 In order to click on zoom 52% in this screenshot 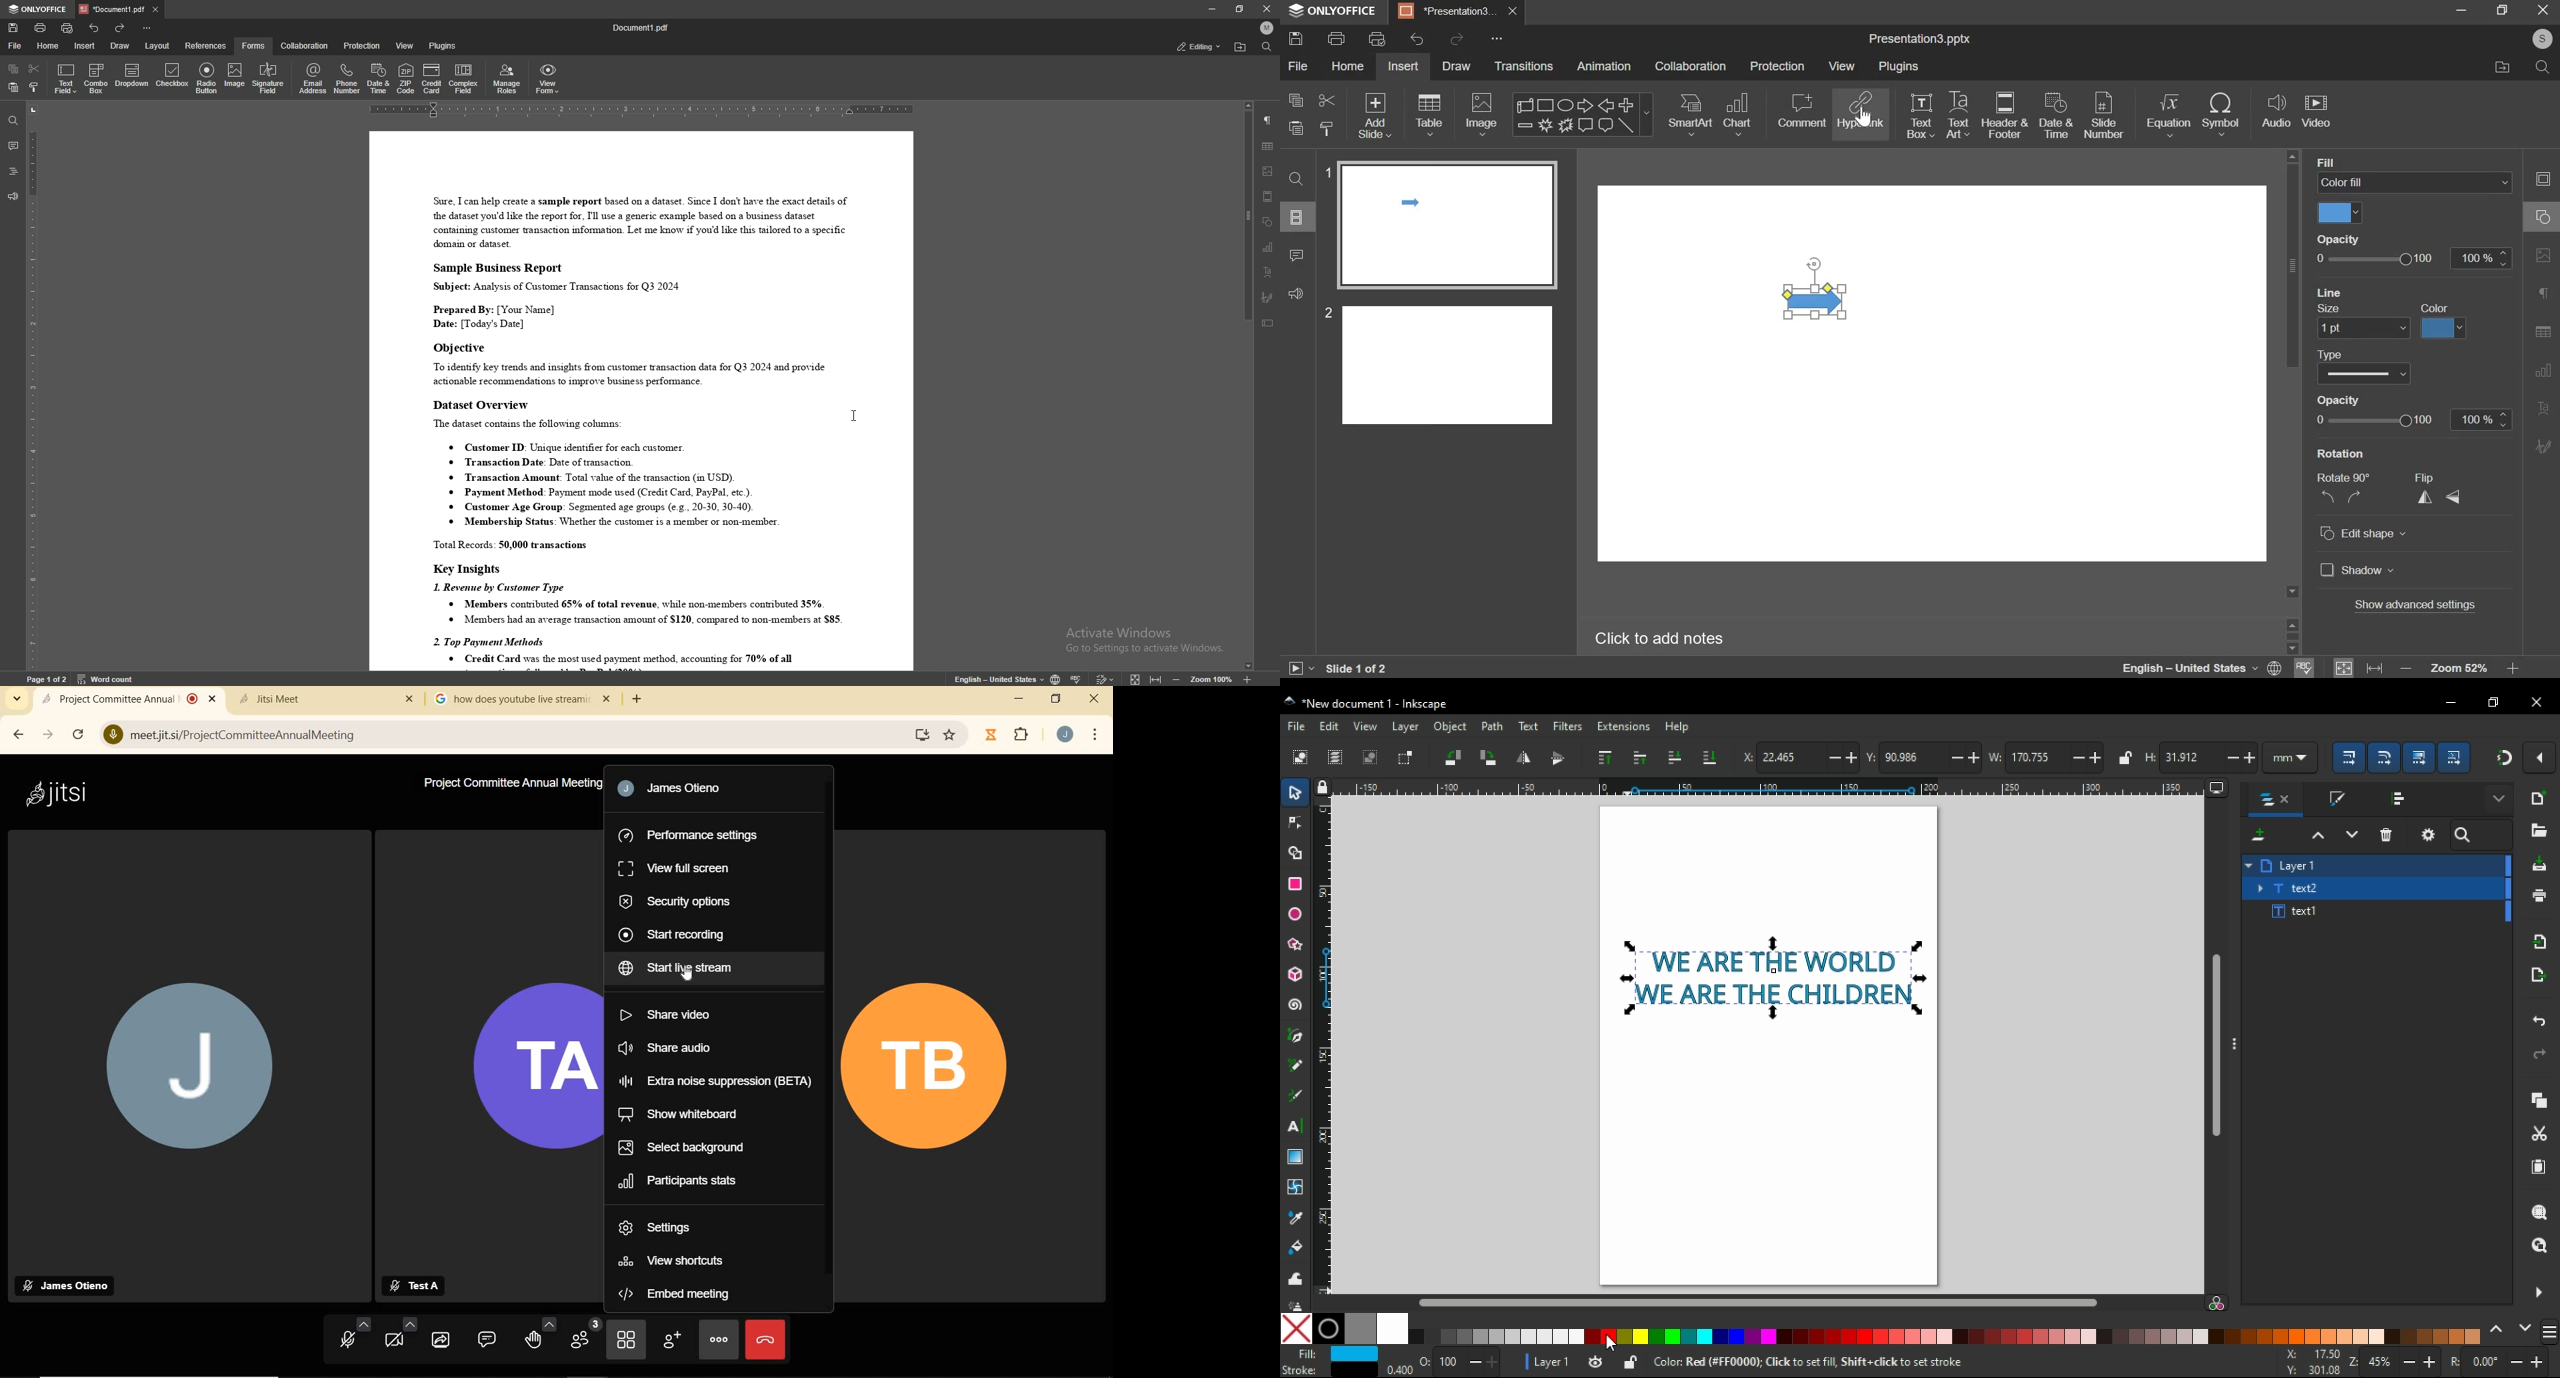, I will do `click(2458, 668)`.